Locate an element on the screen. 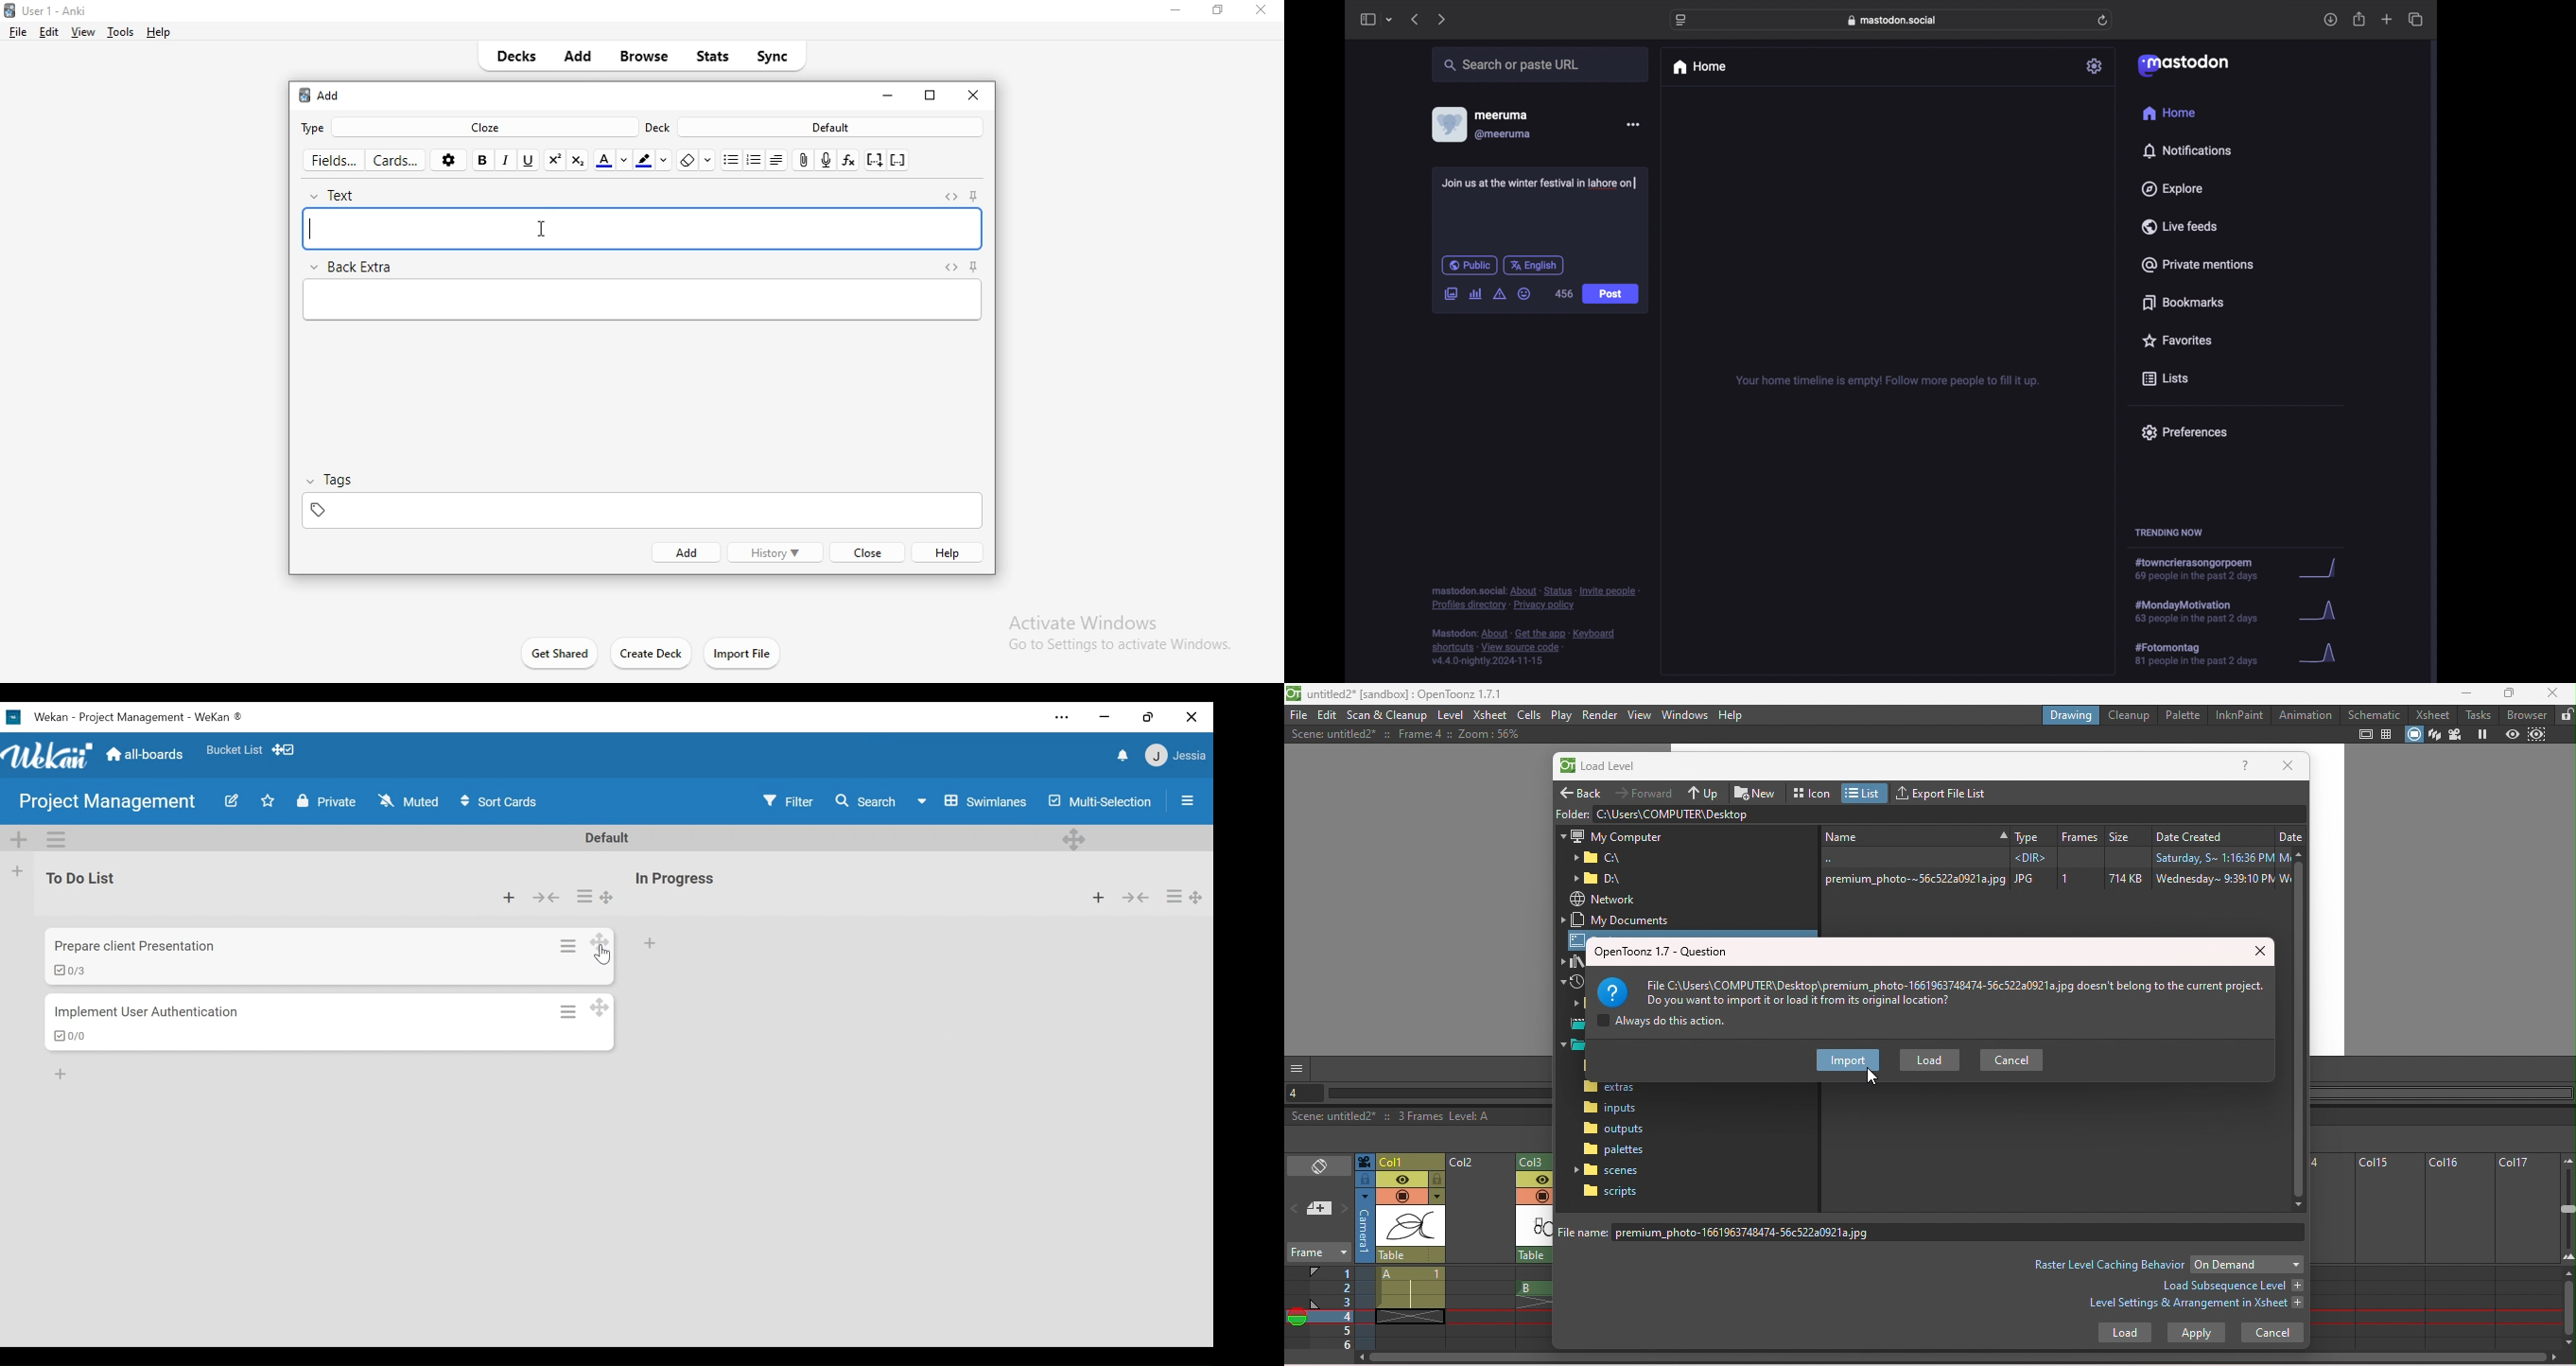  Multi-Selection is located at coordinates (1098, 801).